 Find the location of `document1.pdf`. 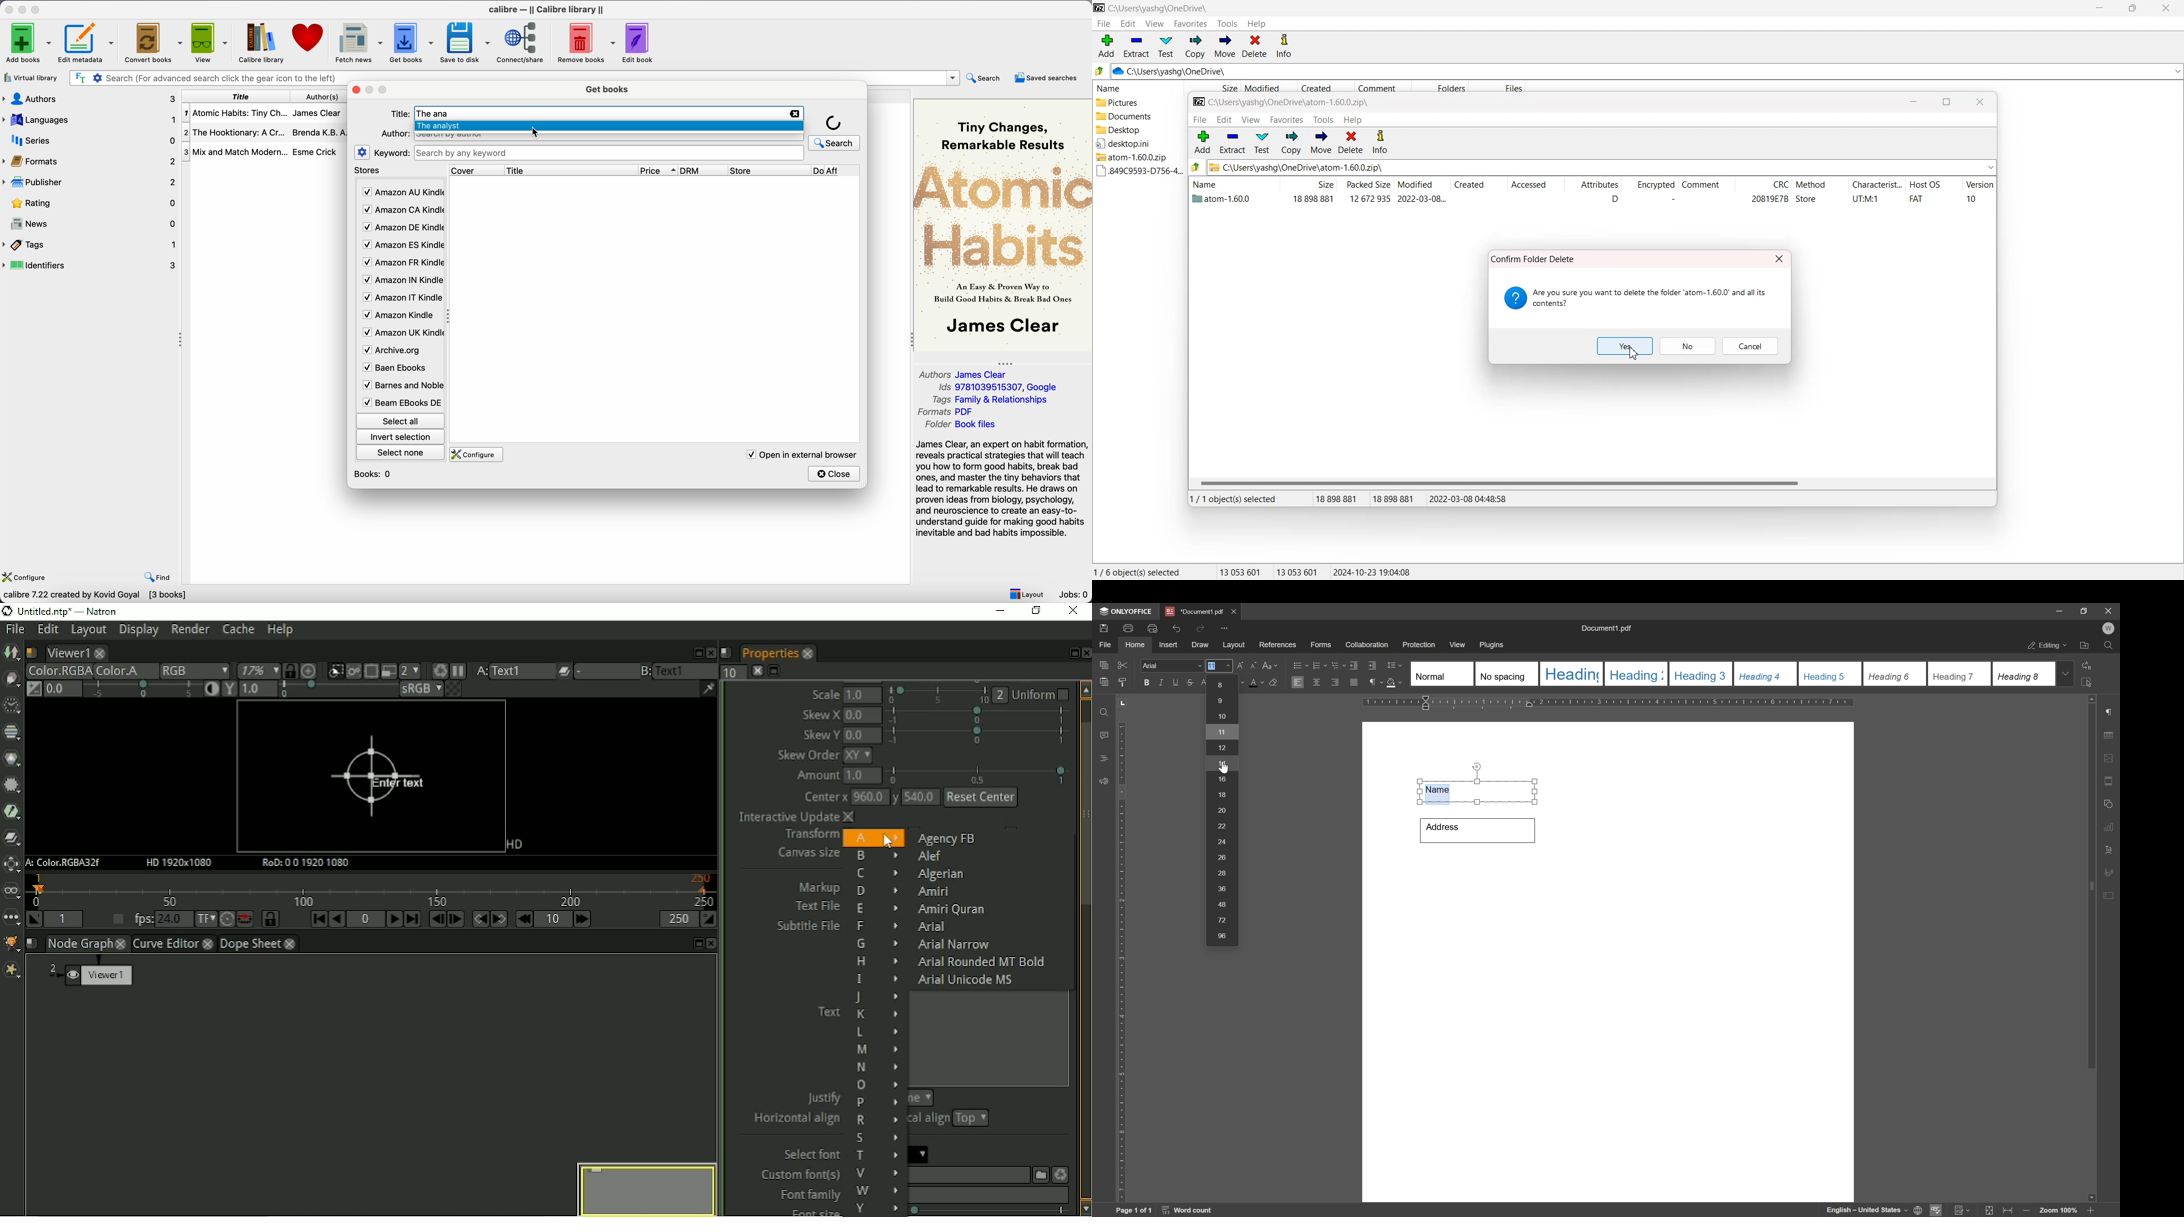

document1.pdf is located at coordinates (1608, 629).